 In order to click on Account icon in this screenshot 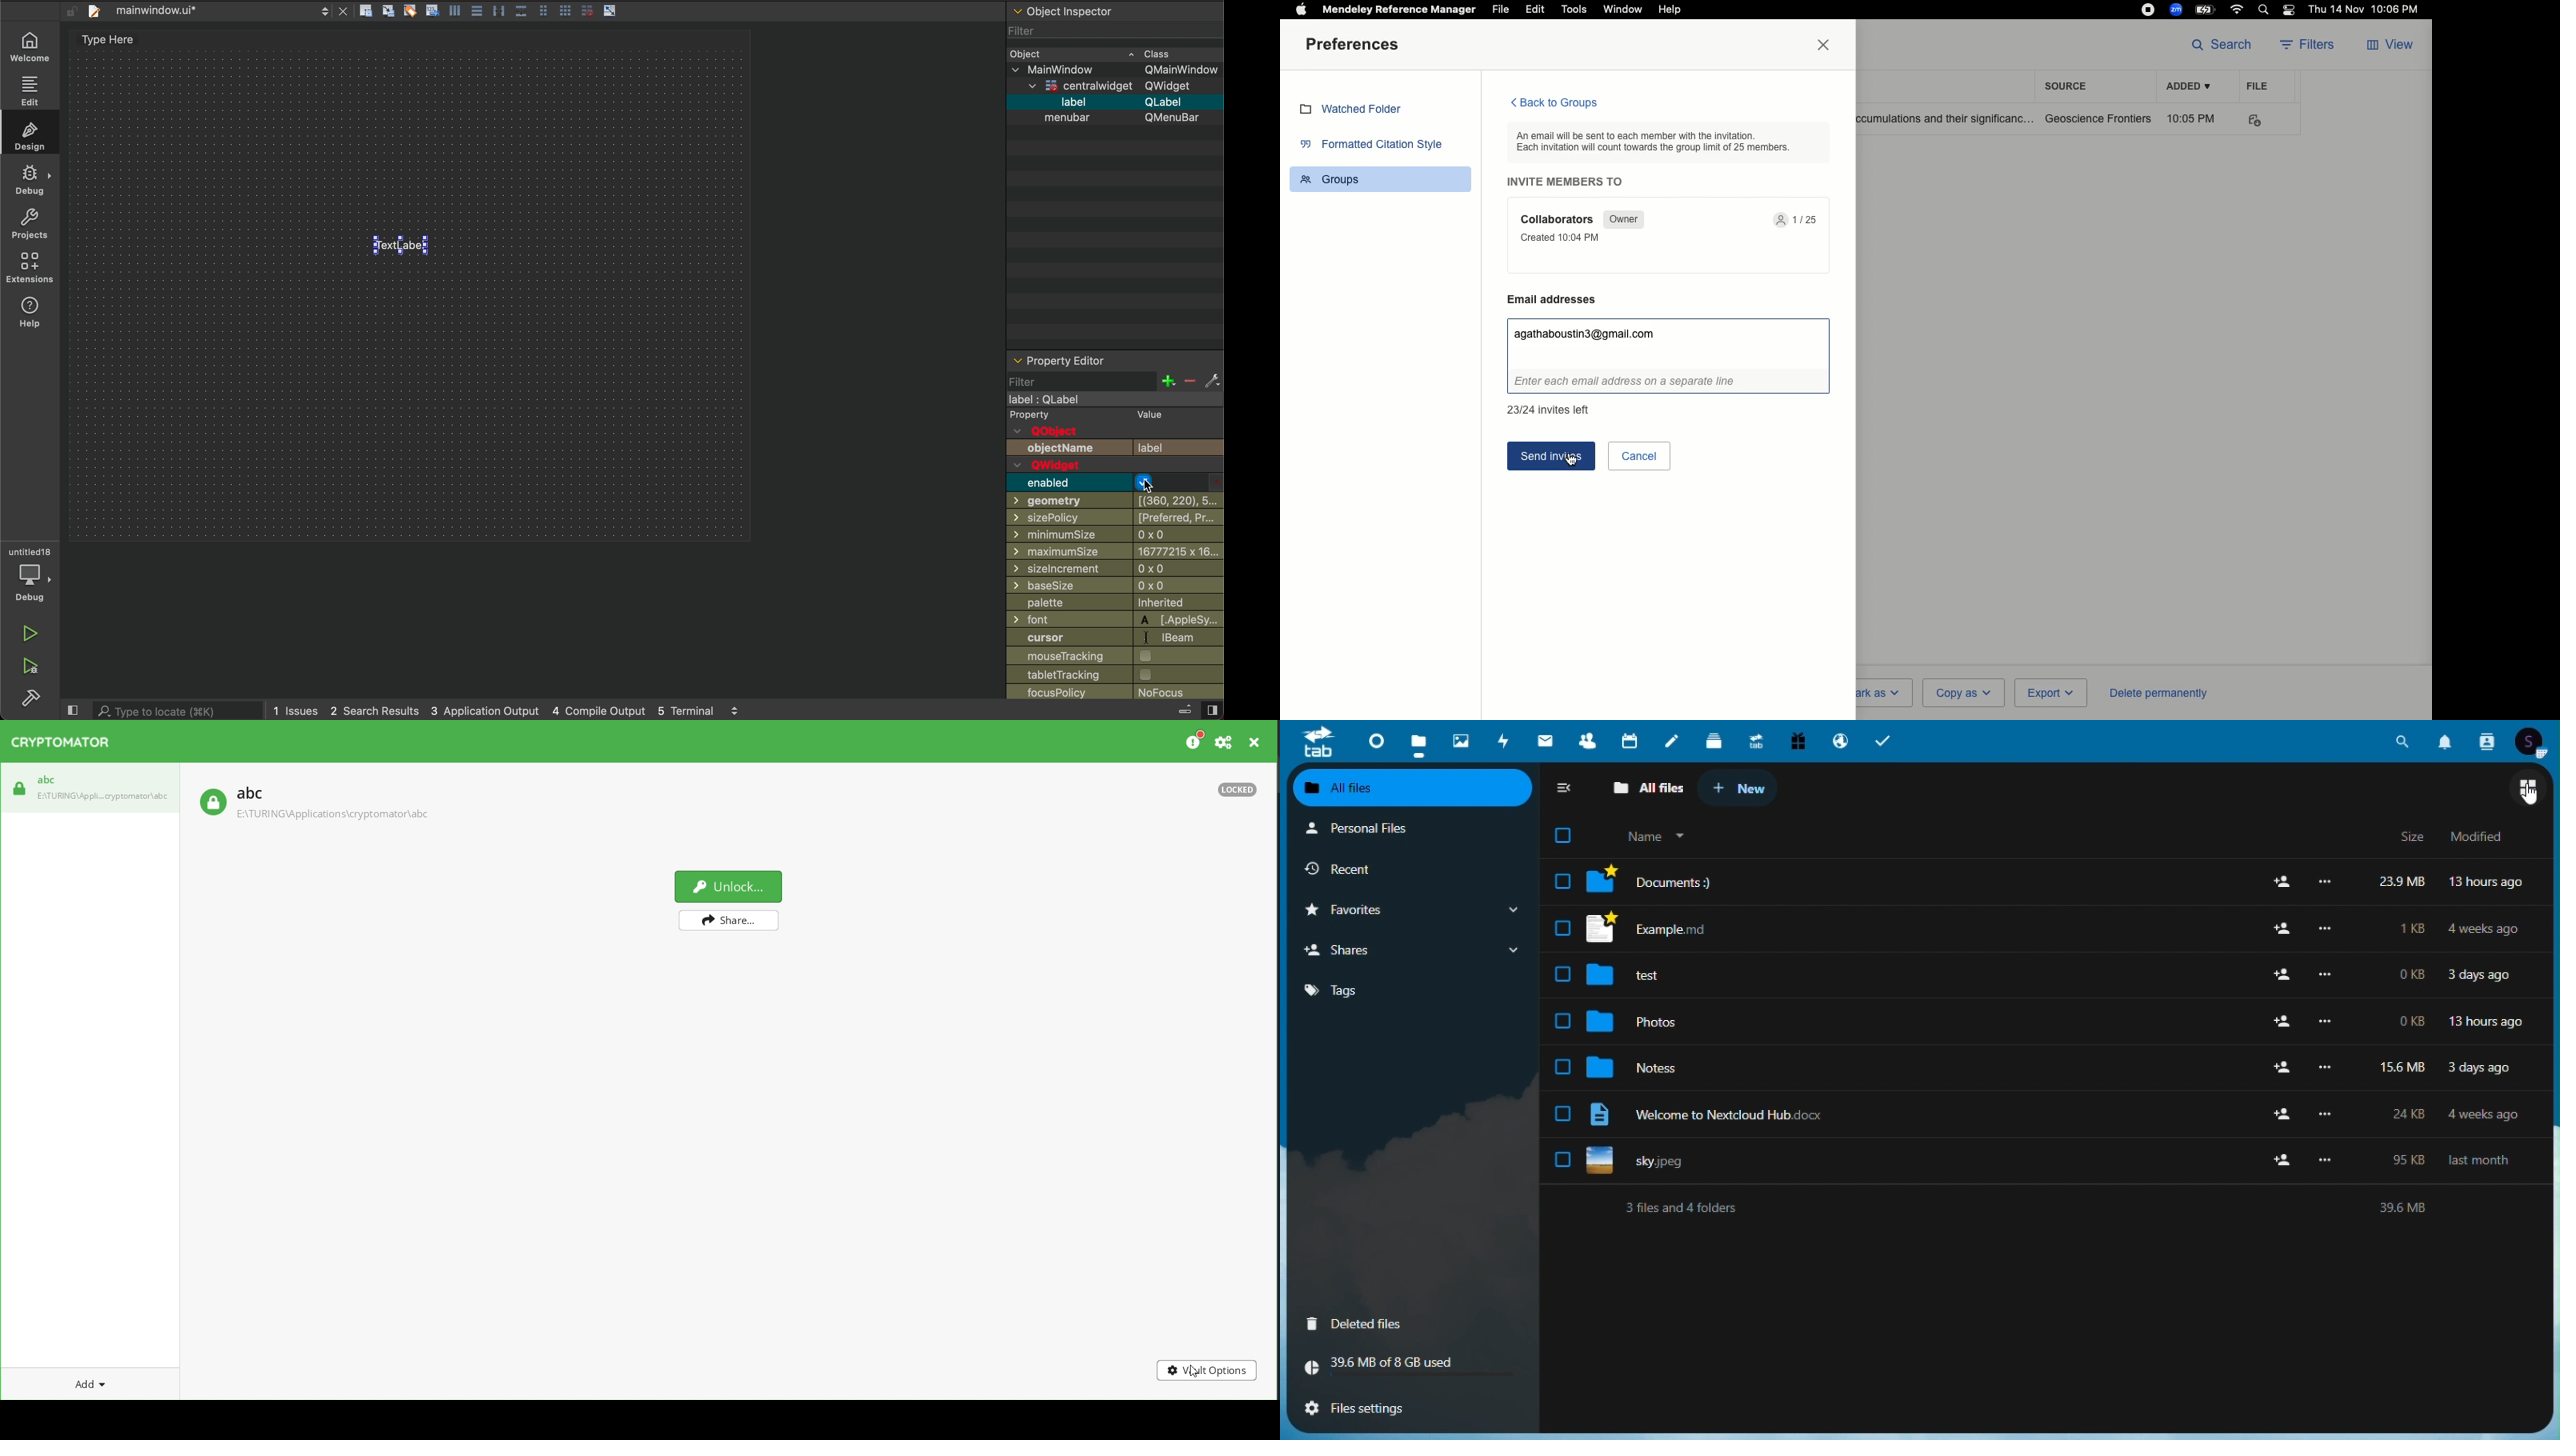, I will do `click(2531, 742)`.